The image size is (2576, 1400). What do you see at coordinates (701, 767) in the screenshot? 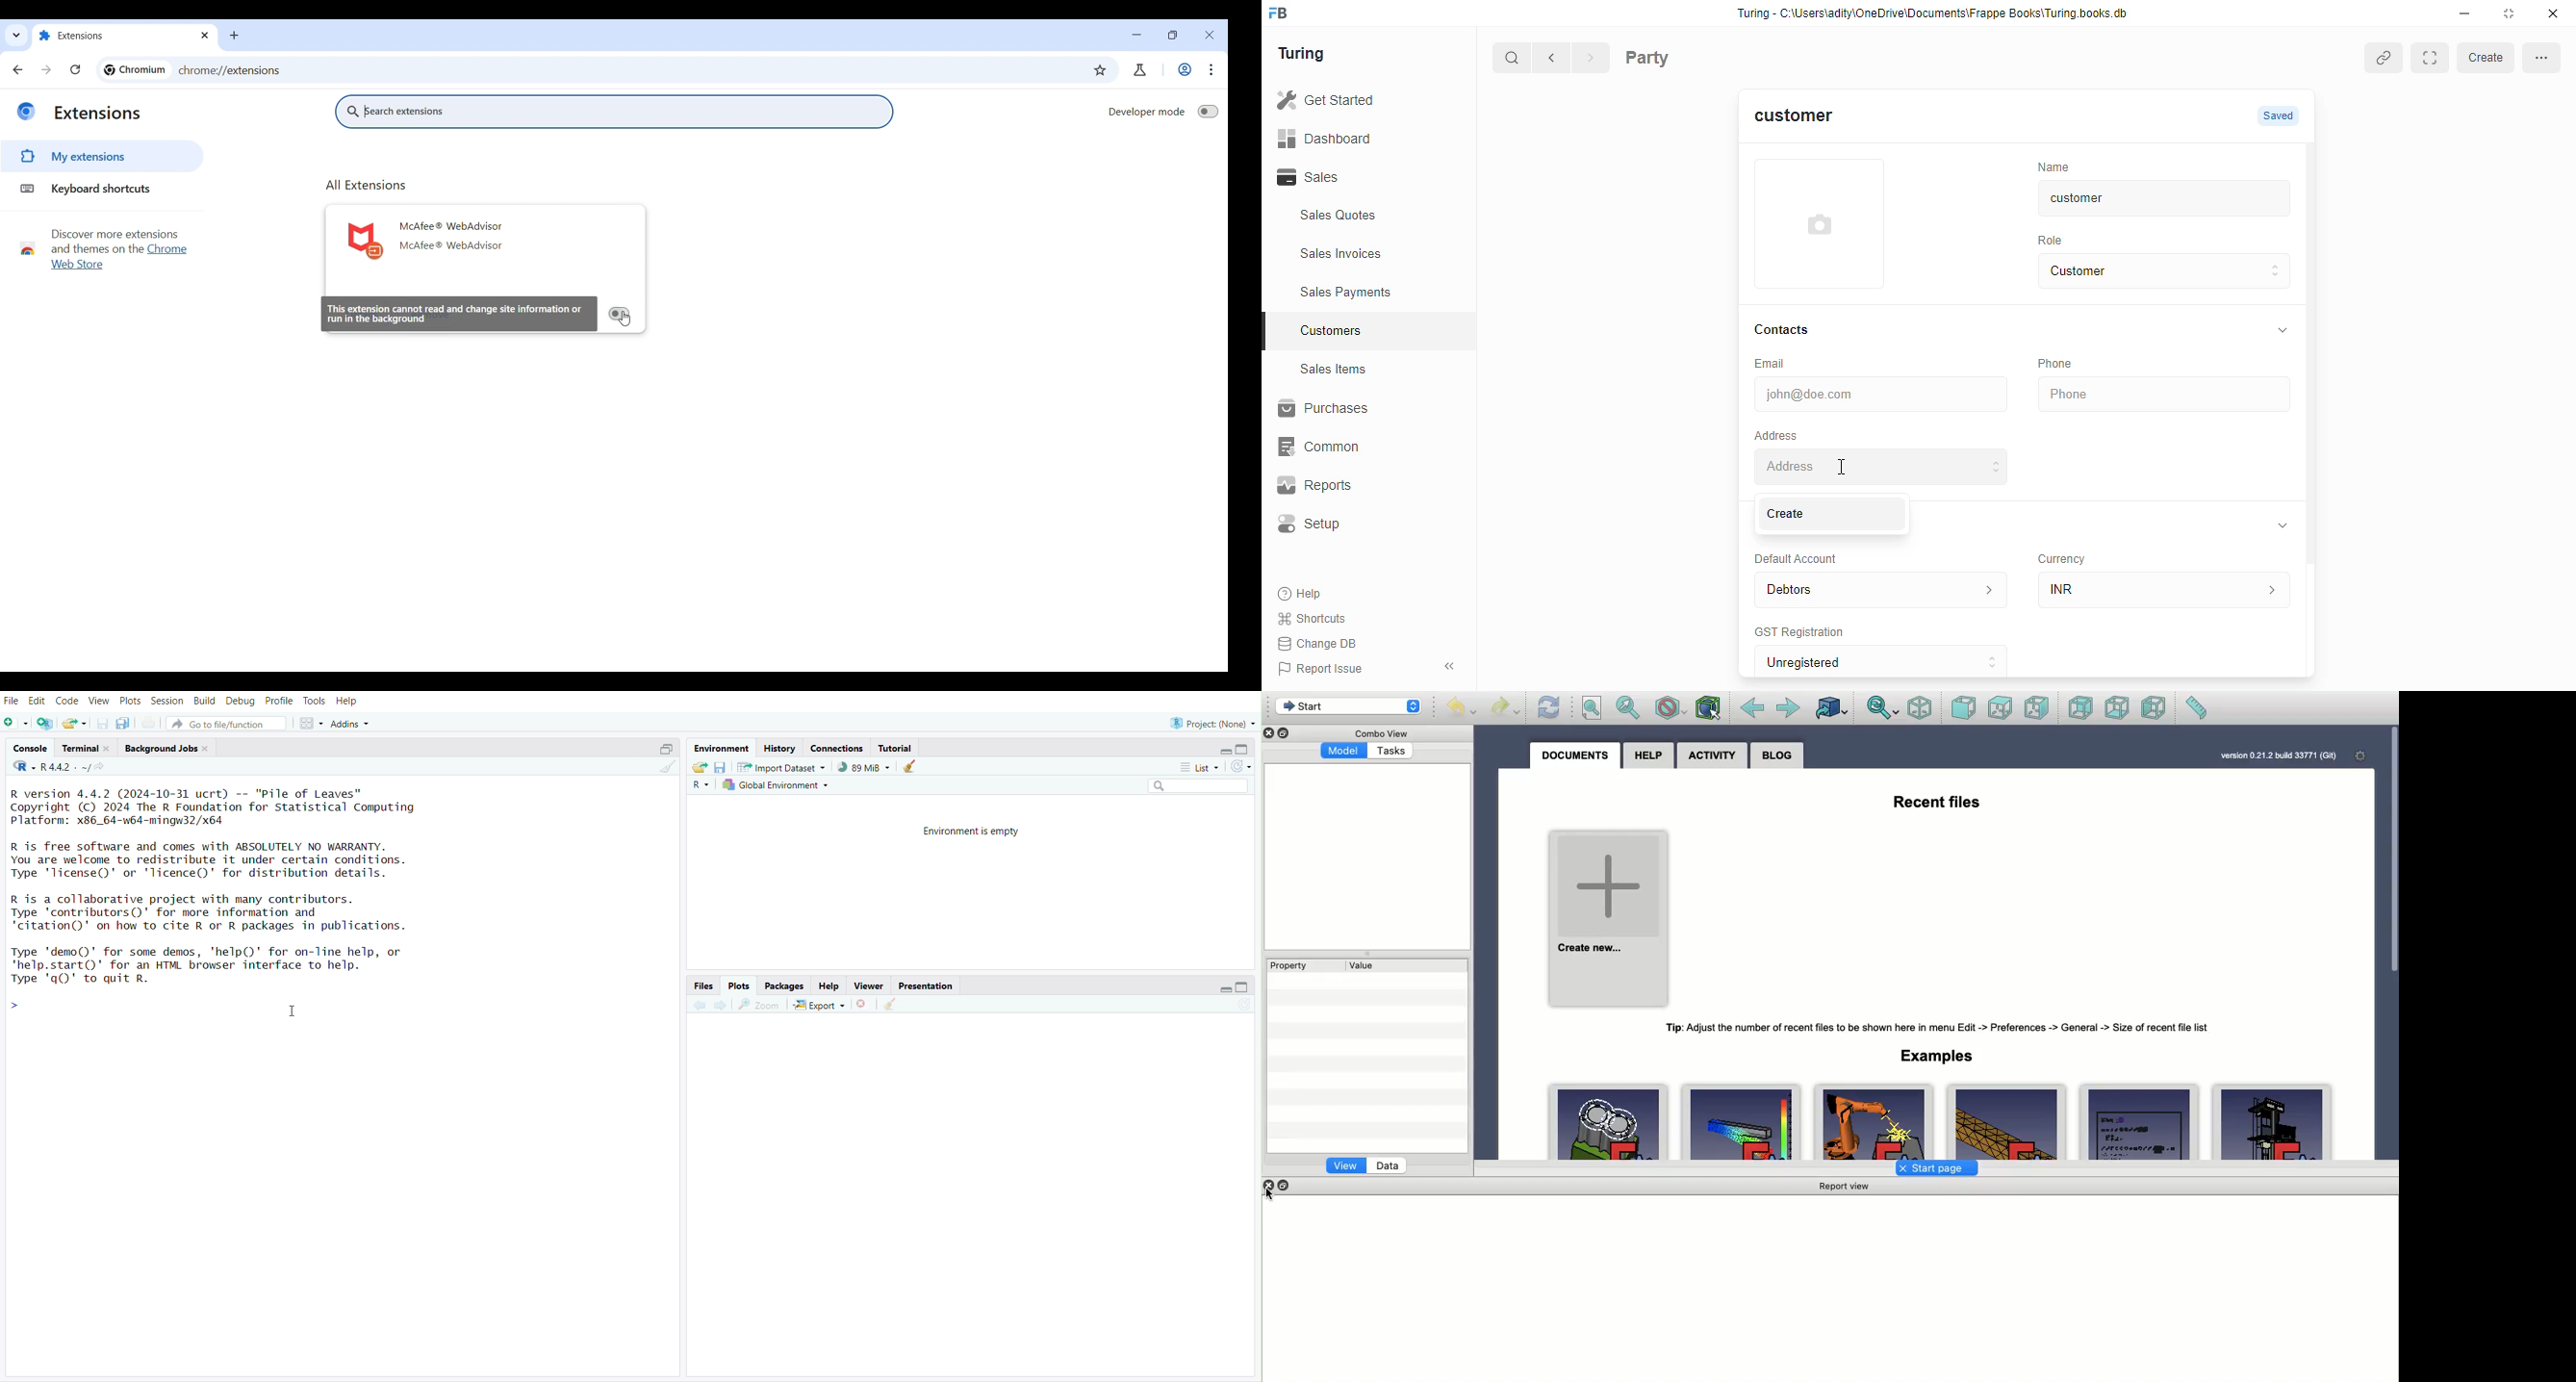
I see `Load workspace` at bounding box center [701, 767].